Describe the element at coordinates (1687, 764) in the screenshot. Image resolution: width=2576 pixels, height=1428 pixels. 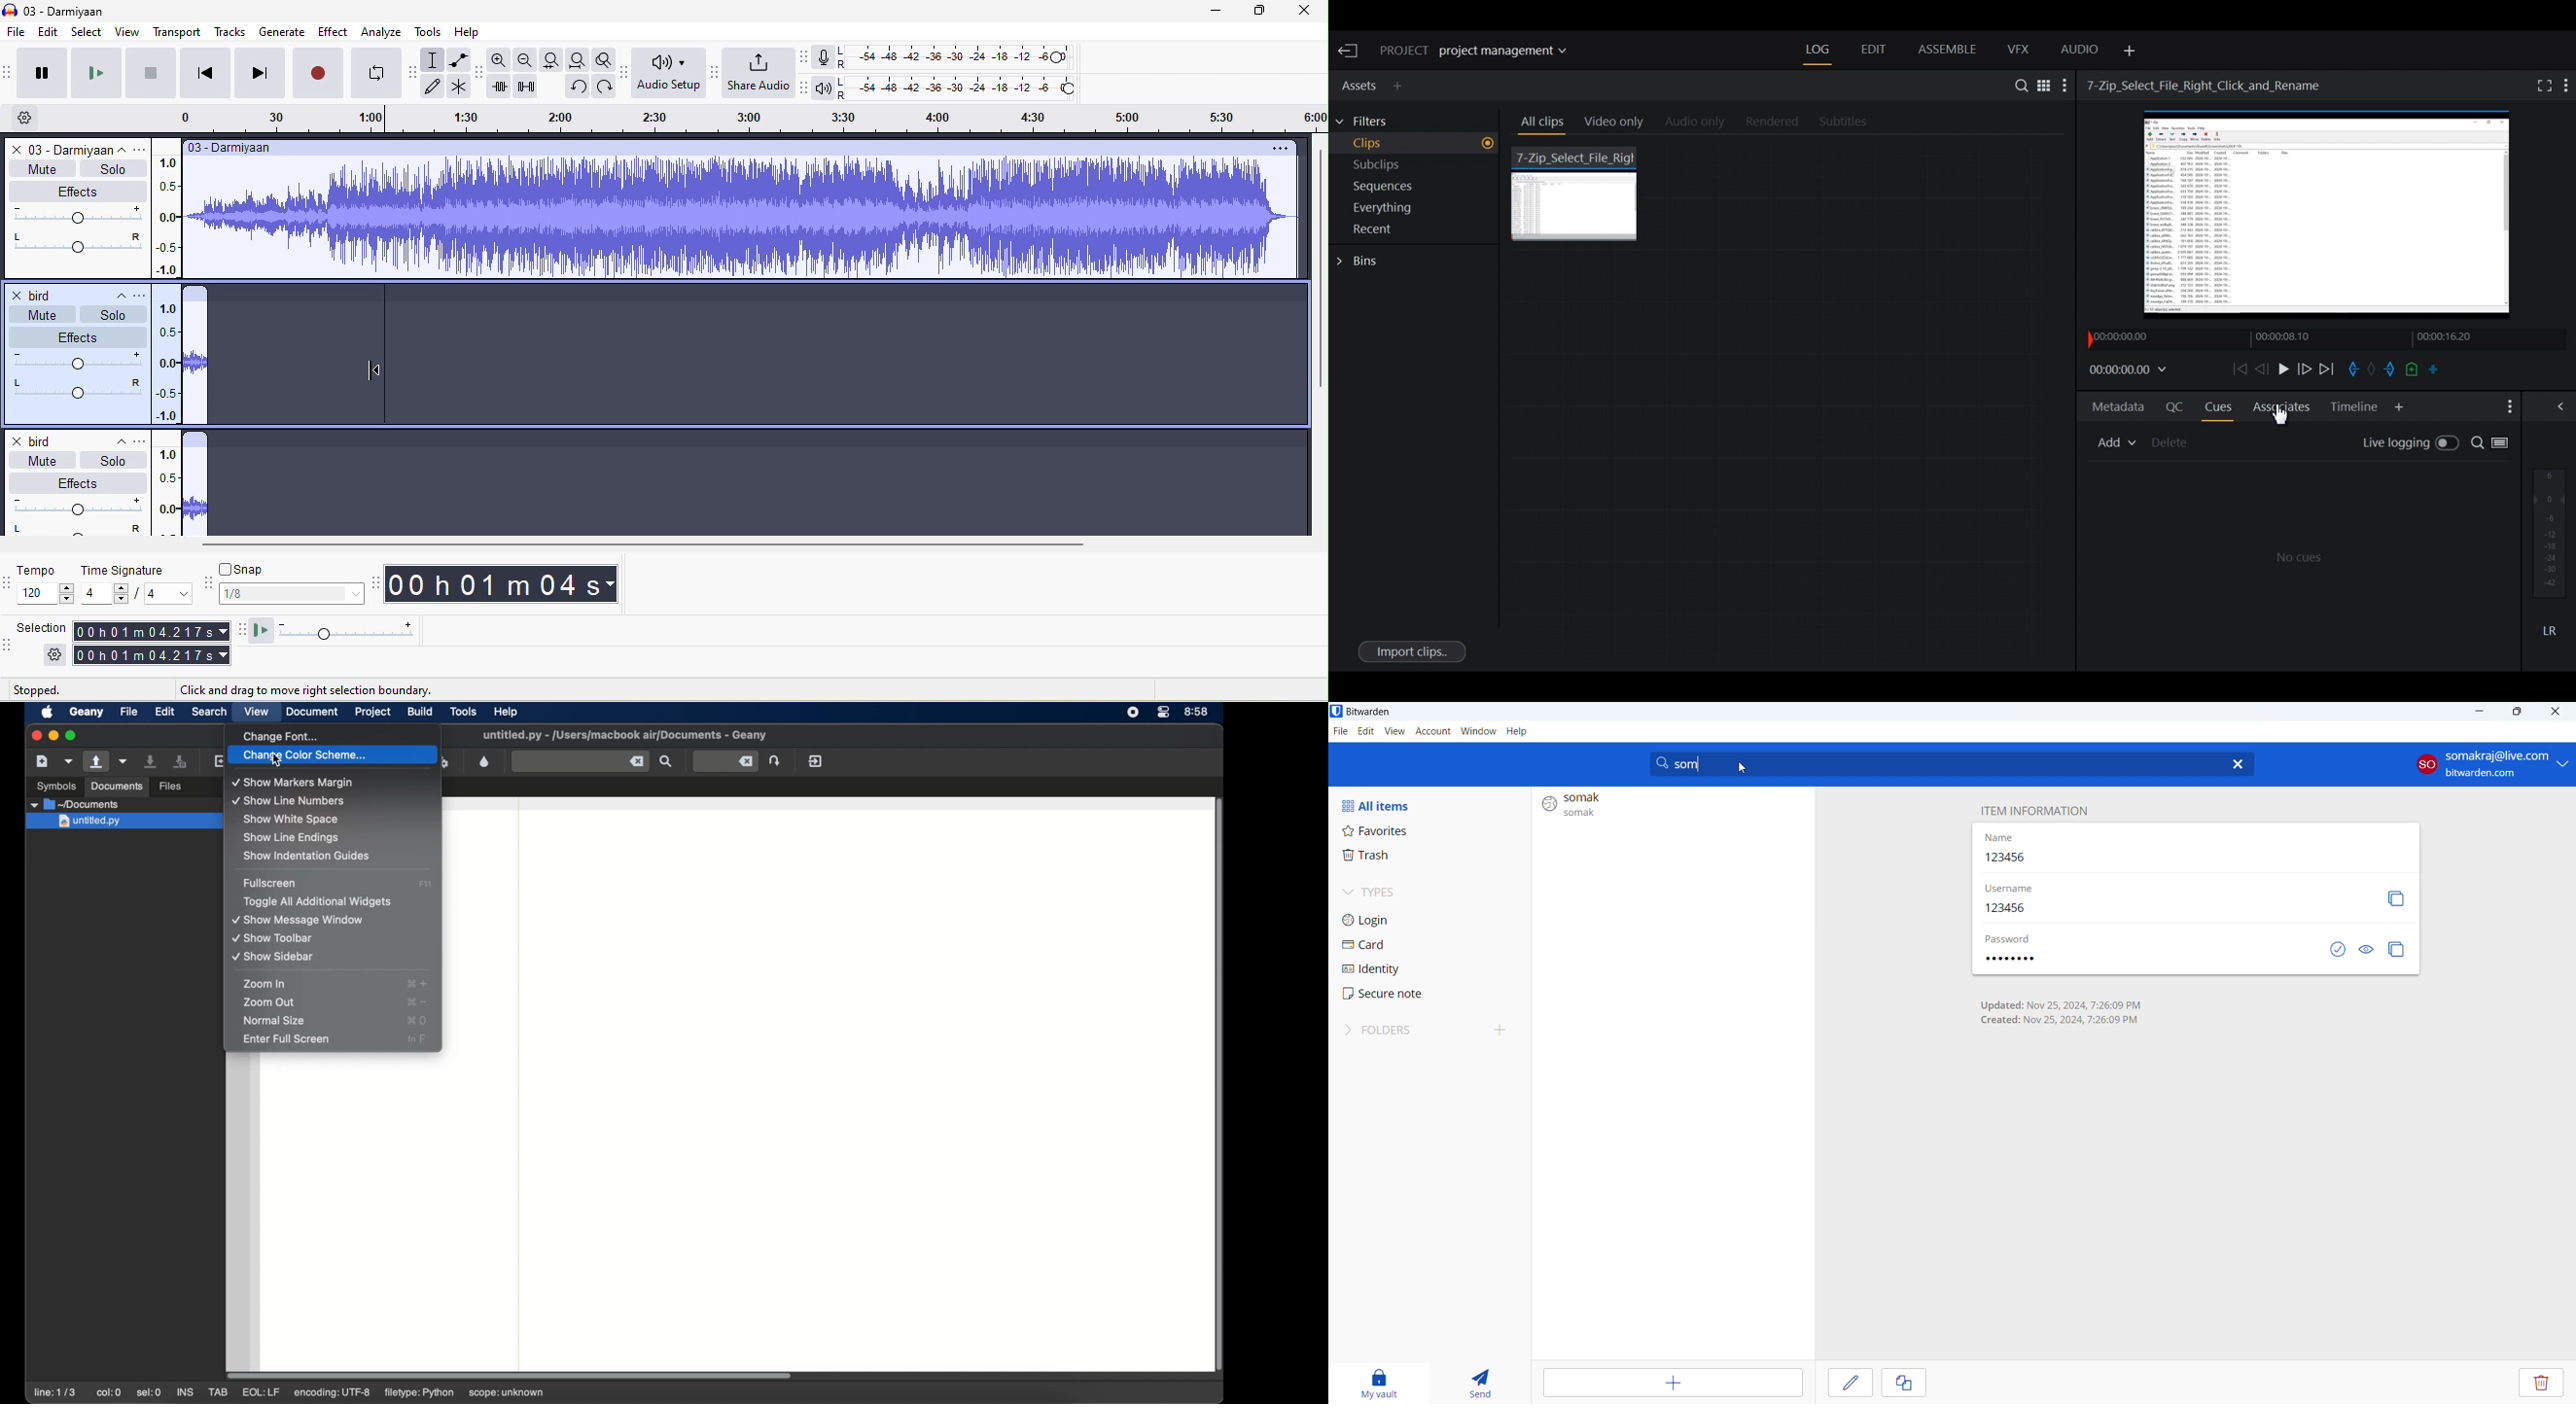
I see `search string` at that location.